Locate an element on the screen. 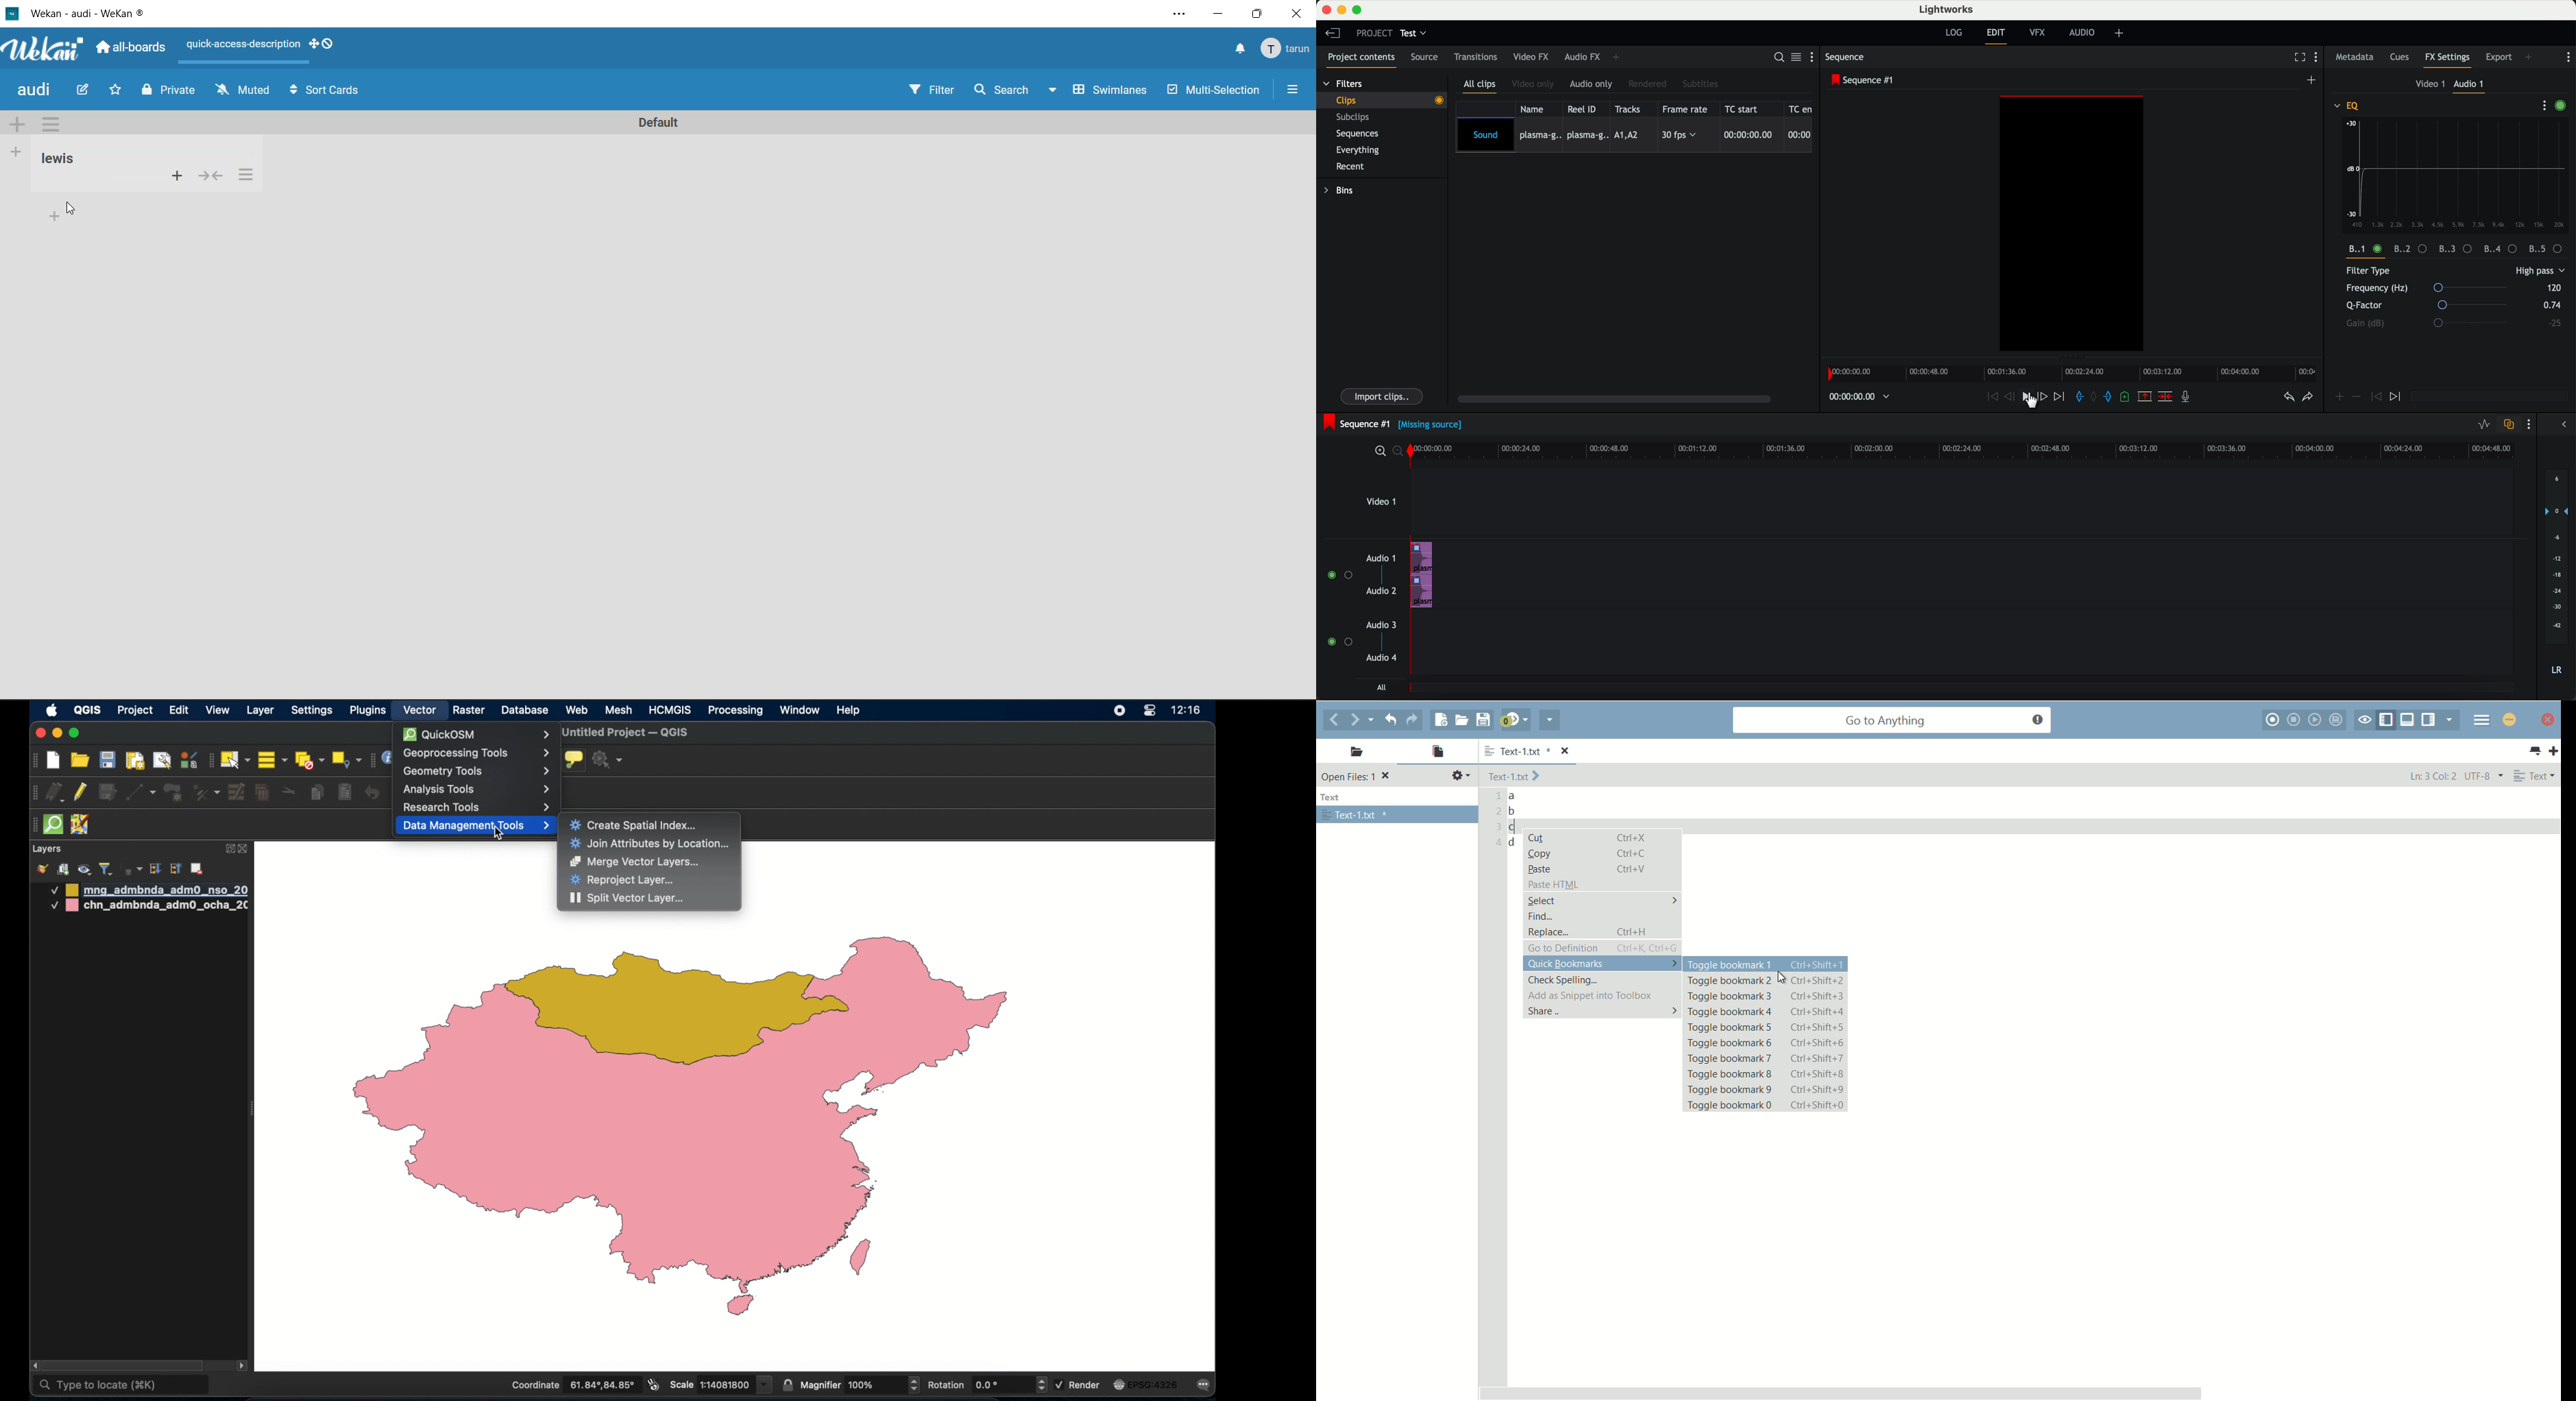  Default is located at coordinates (658, 119).